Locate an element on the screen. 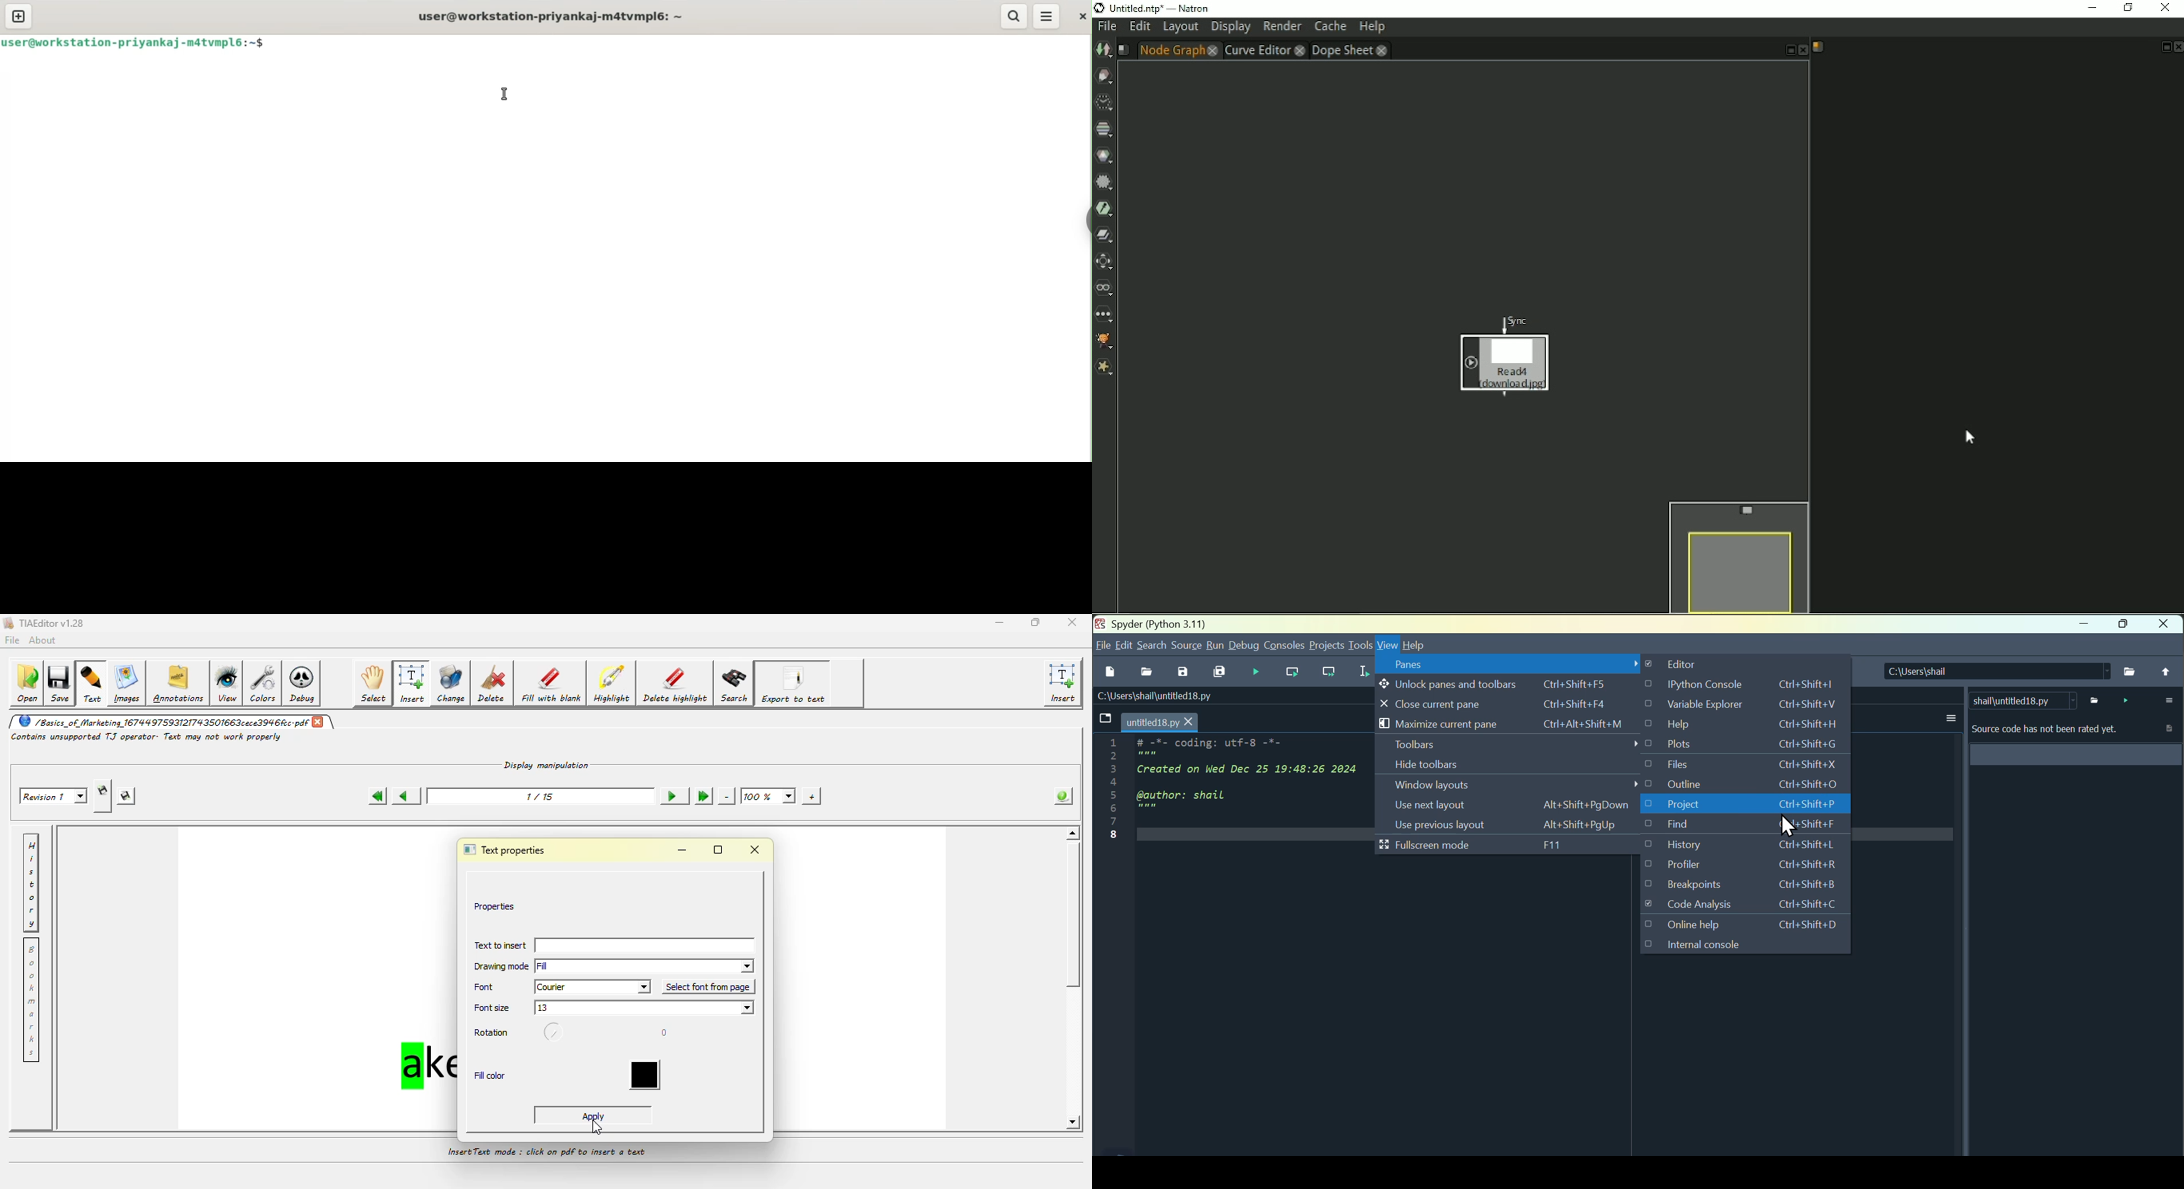  plots is located at coordinates (1743, 743).